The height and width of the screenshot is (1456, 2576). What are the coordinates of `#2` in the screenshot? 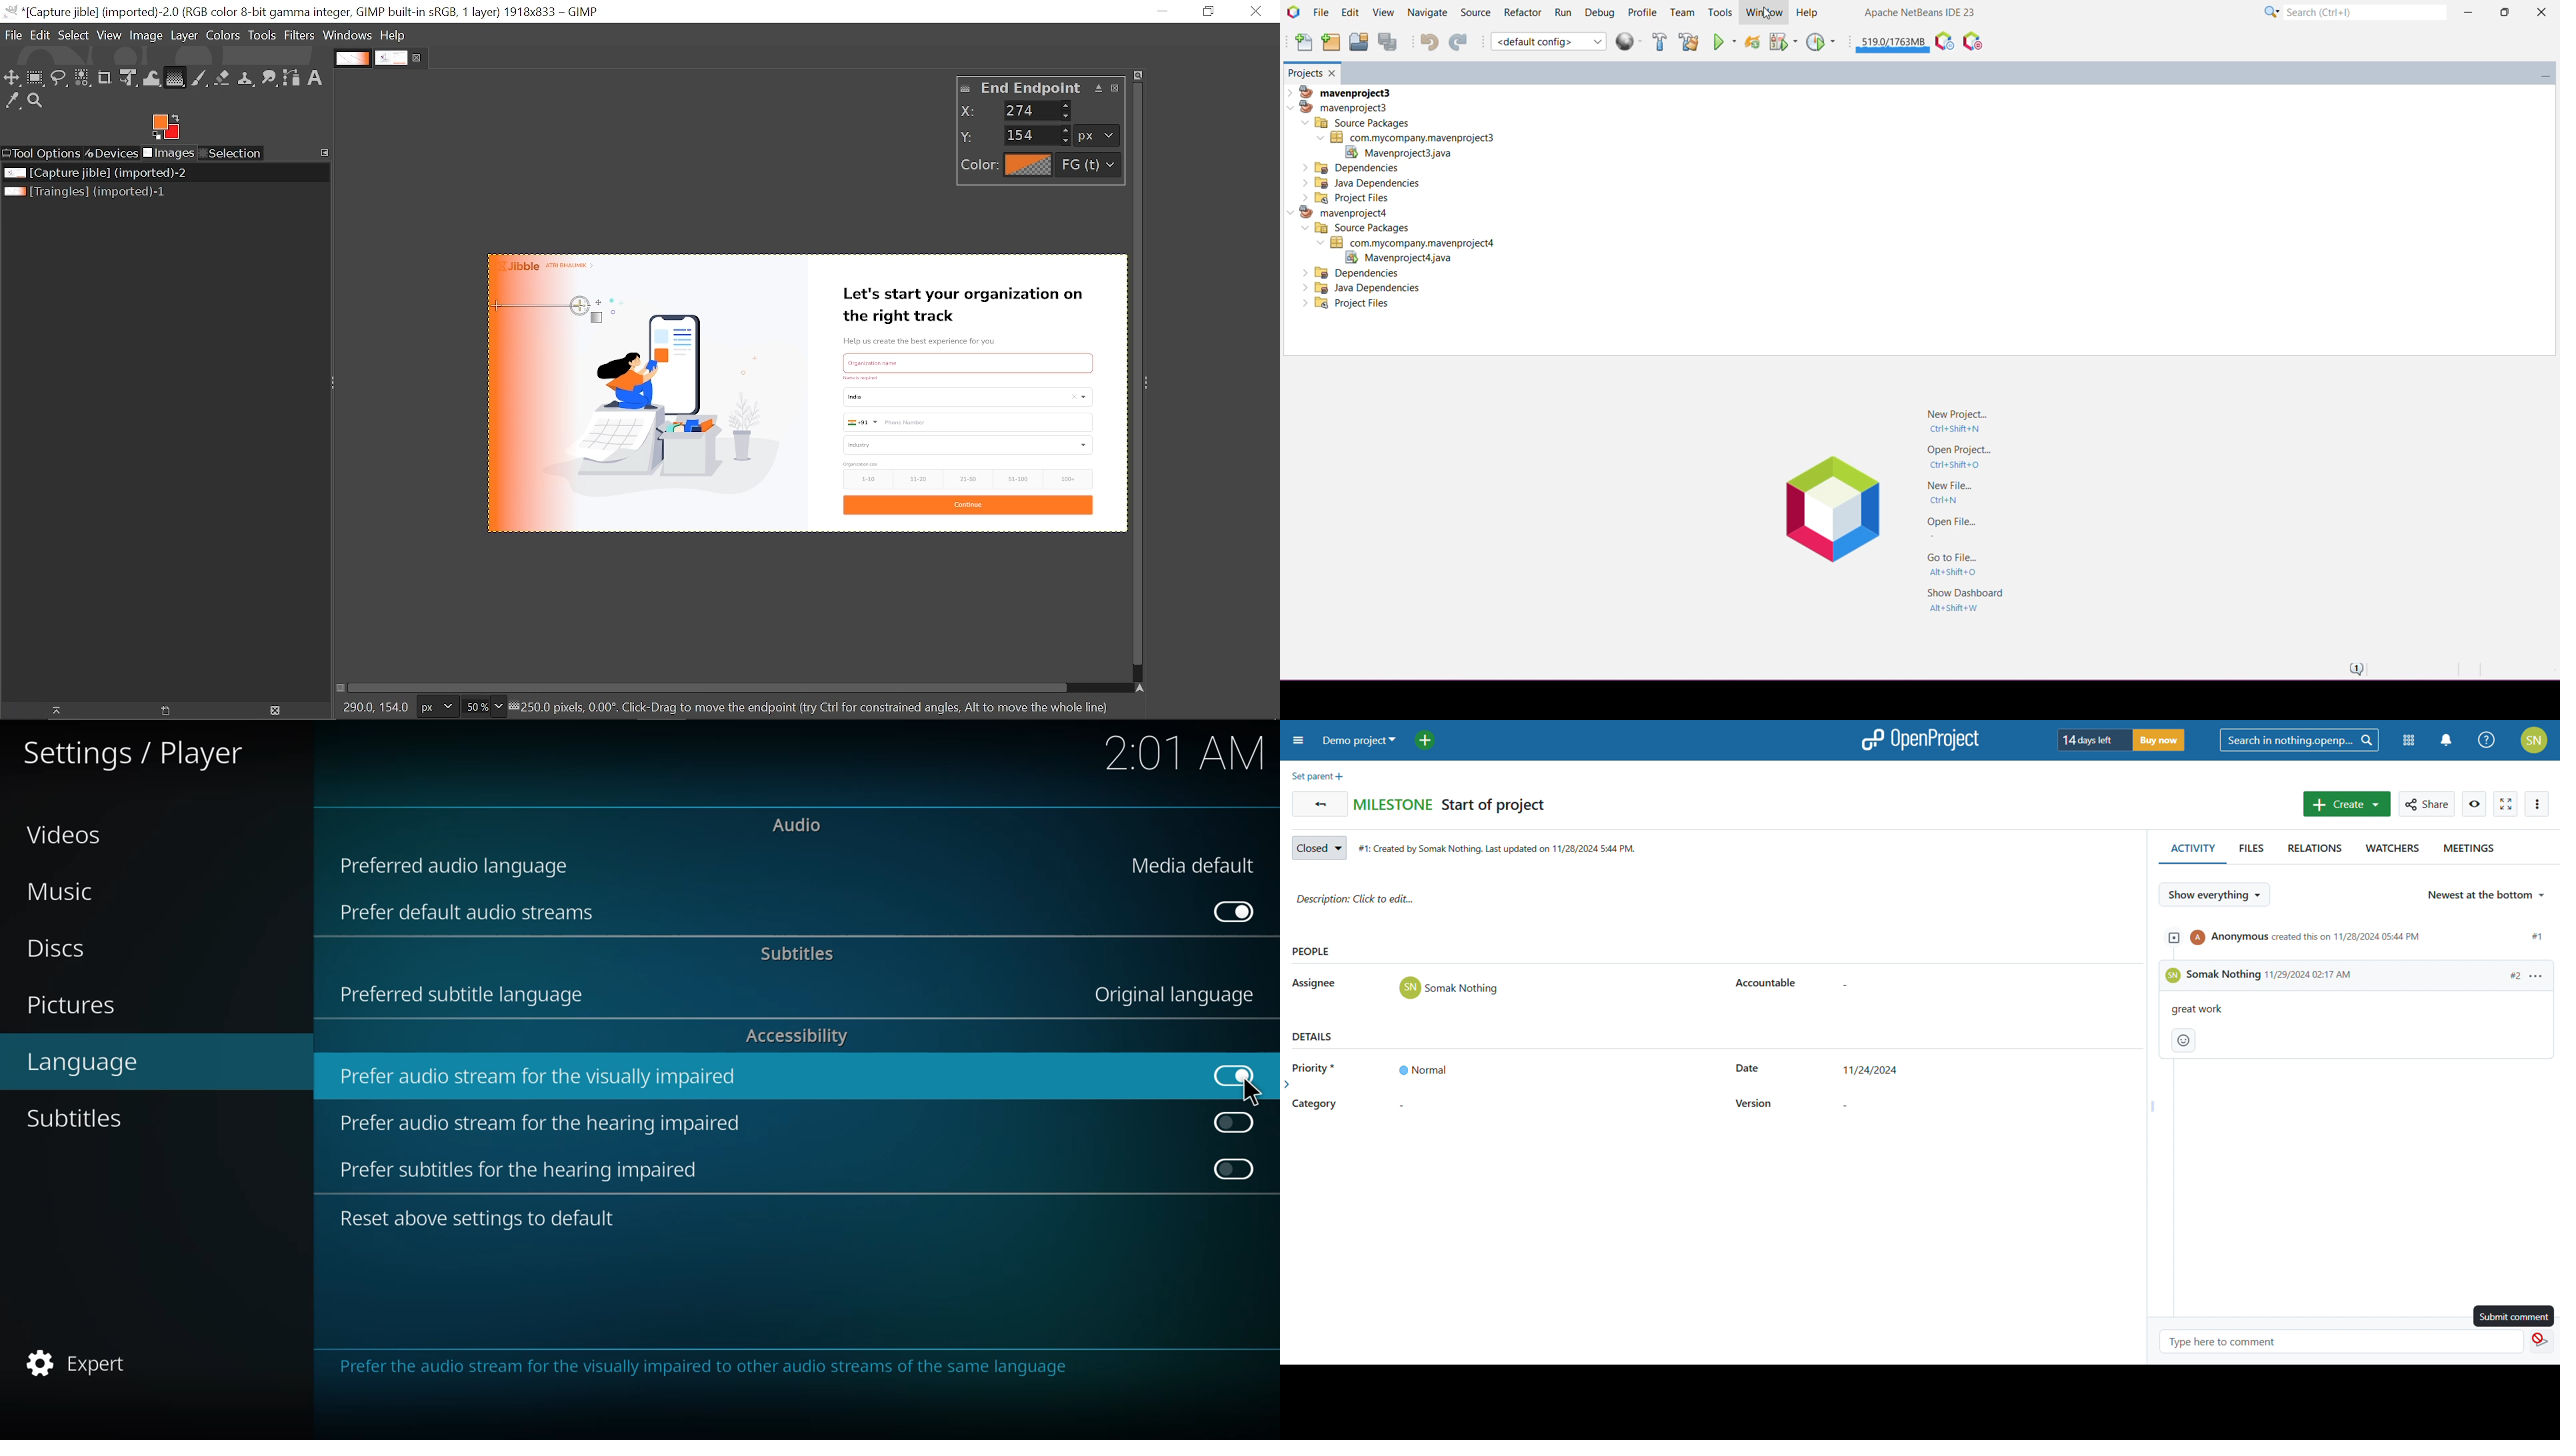 It's located at (2505, 977).